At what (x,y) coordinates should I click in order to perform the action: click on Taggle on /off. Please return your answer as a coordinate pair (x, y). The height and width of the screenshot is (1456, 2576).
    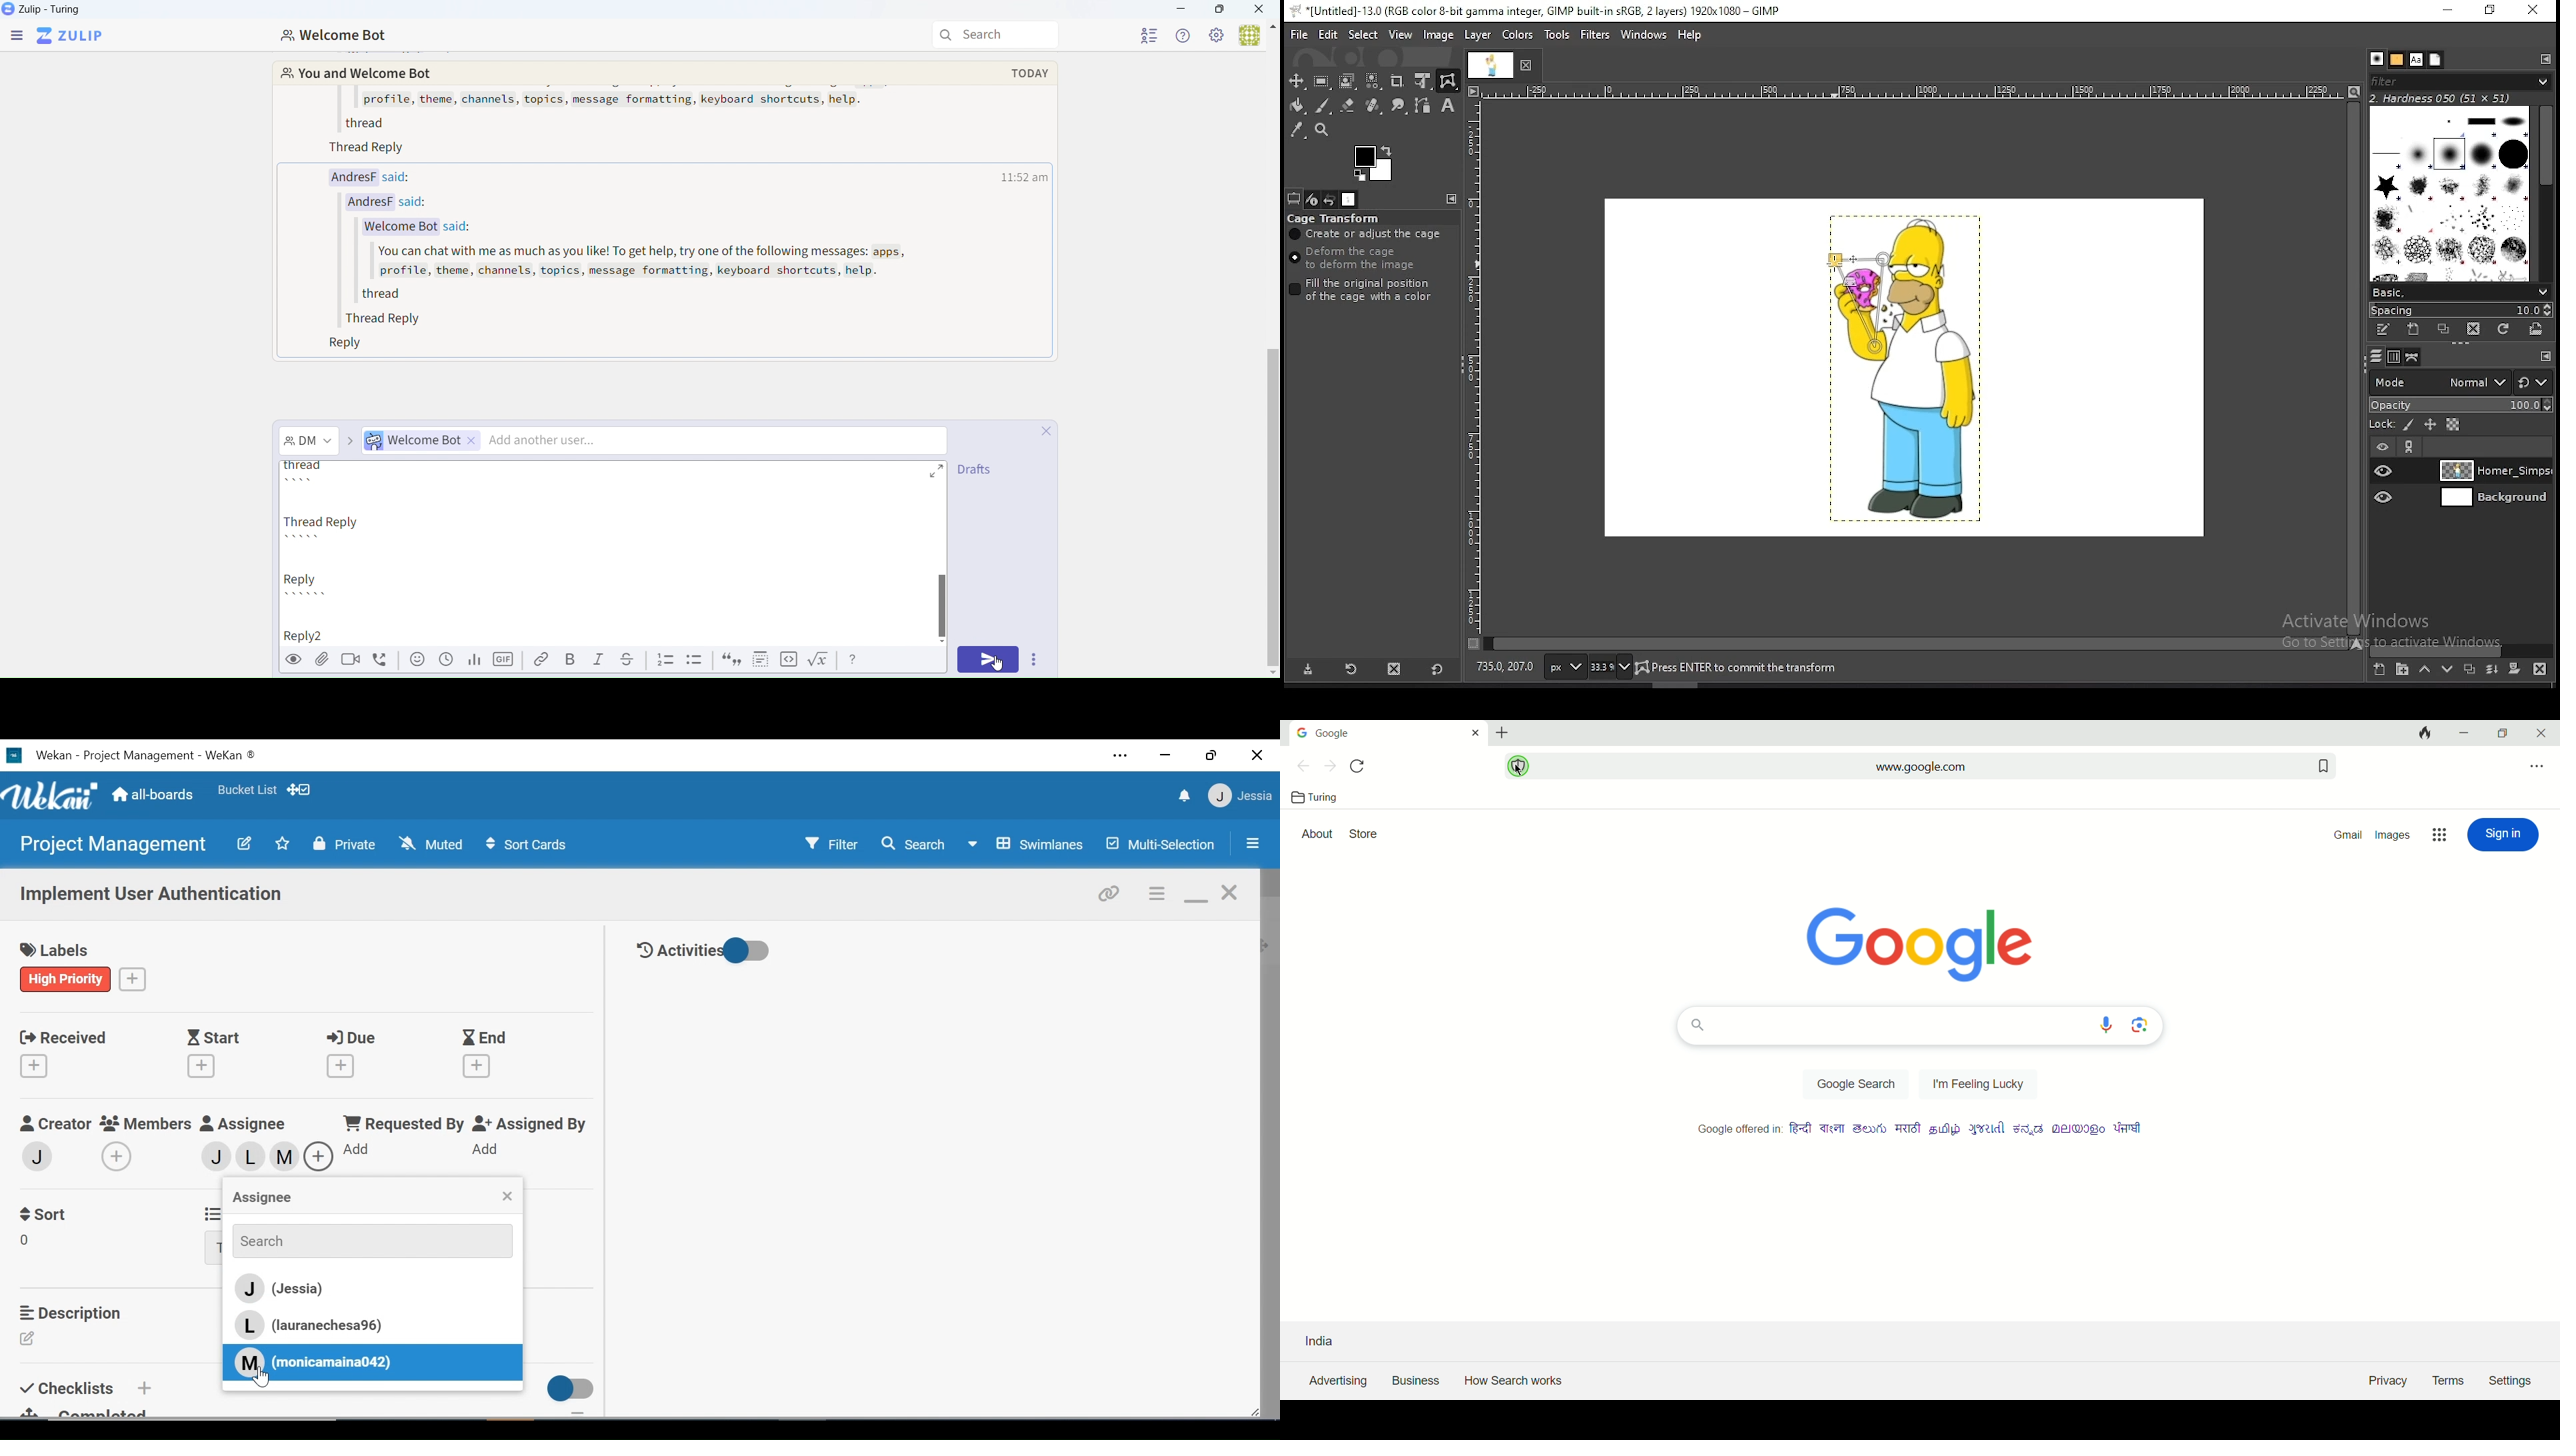
    Looking at the image, I should click on (566, 1389).